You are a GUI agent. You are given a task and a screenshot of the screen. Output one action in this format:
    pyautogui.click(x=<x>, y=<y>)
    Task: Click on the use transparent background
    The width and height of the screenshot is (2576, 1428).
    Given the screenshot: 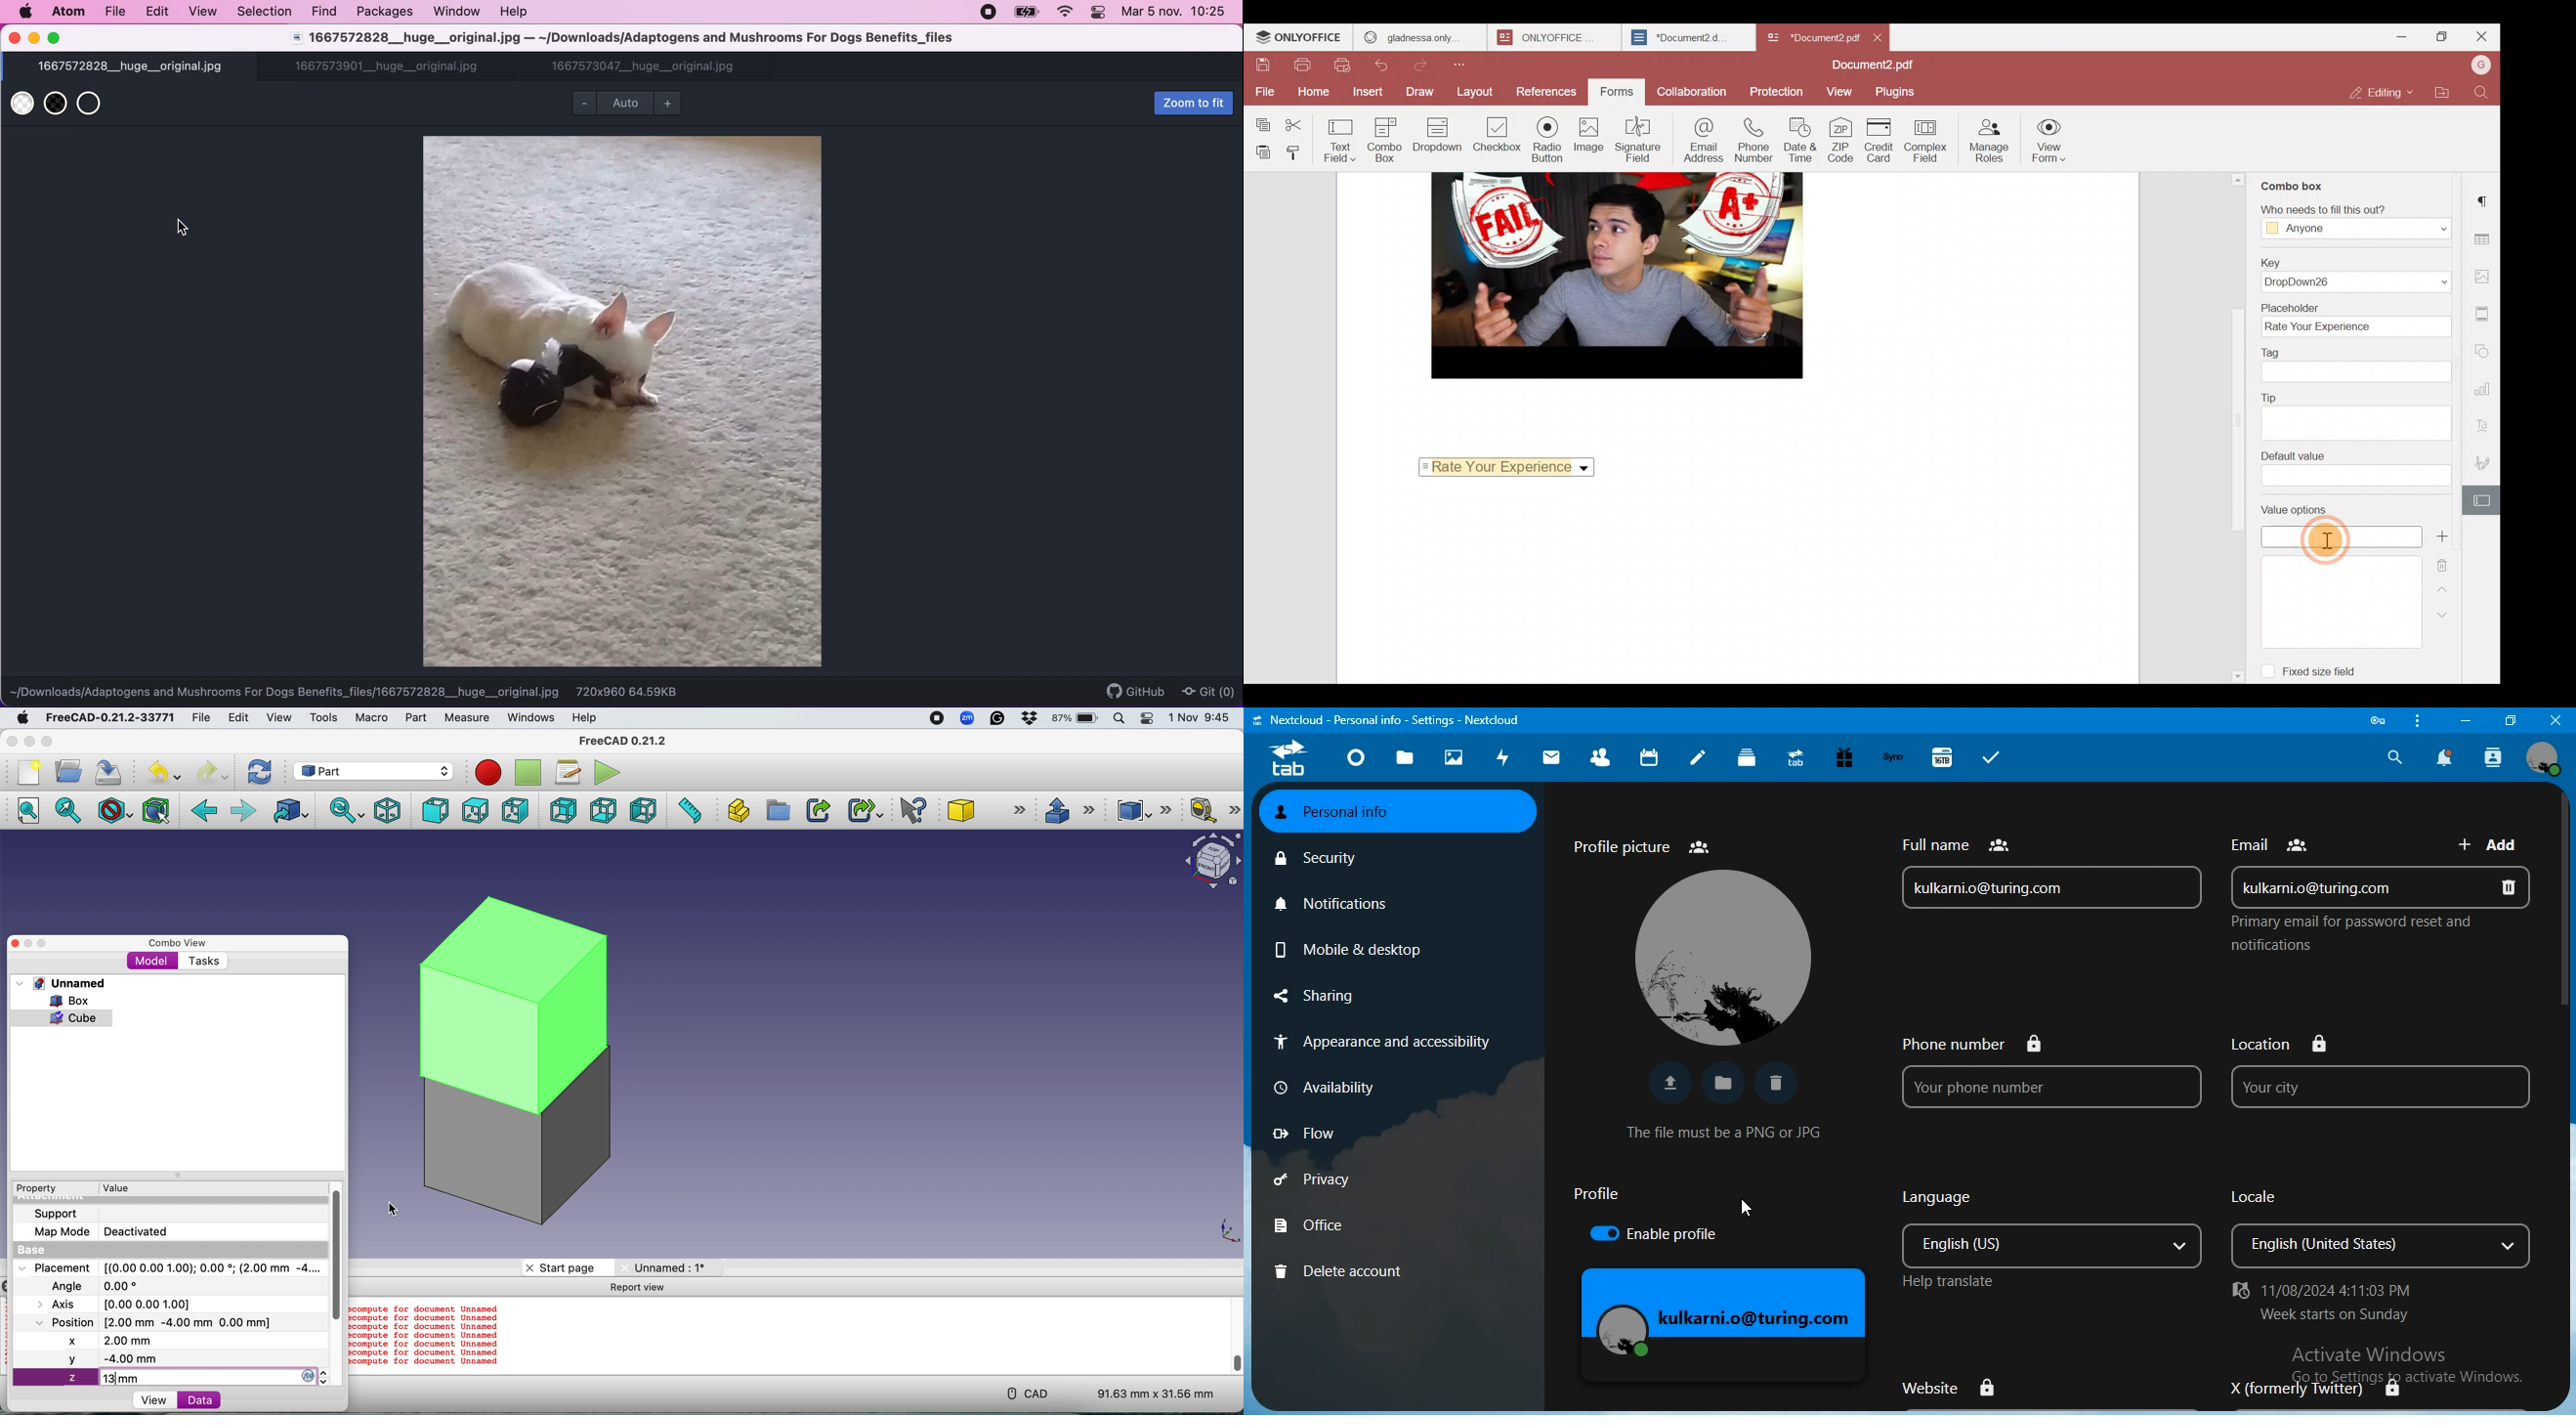 What is the action you would take?
    pyautogui.click(x=93, y=105)
    